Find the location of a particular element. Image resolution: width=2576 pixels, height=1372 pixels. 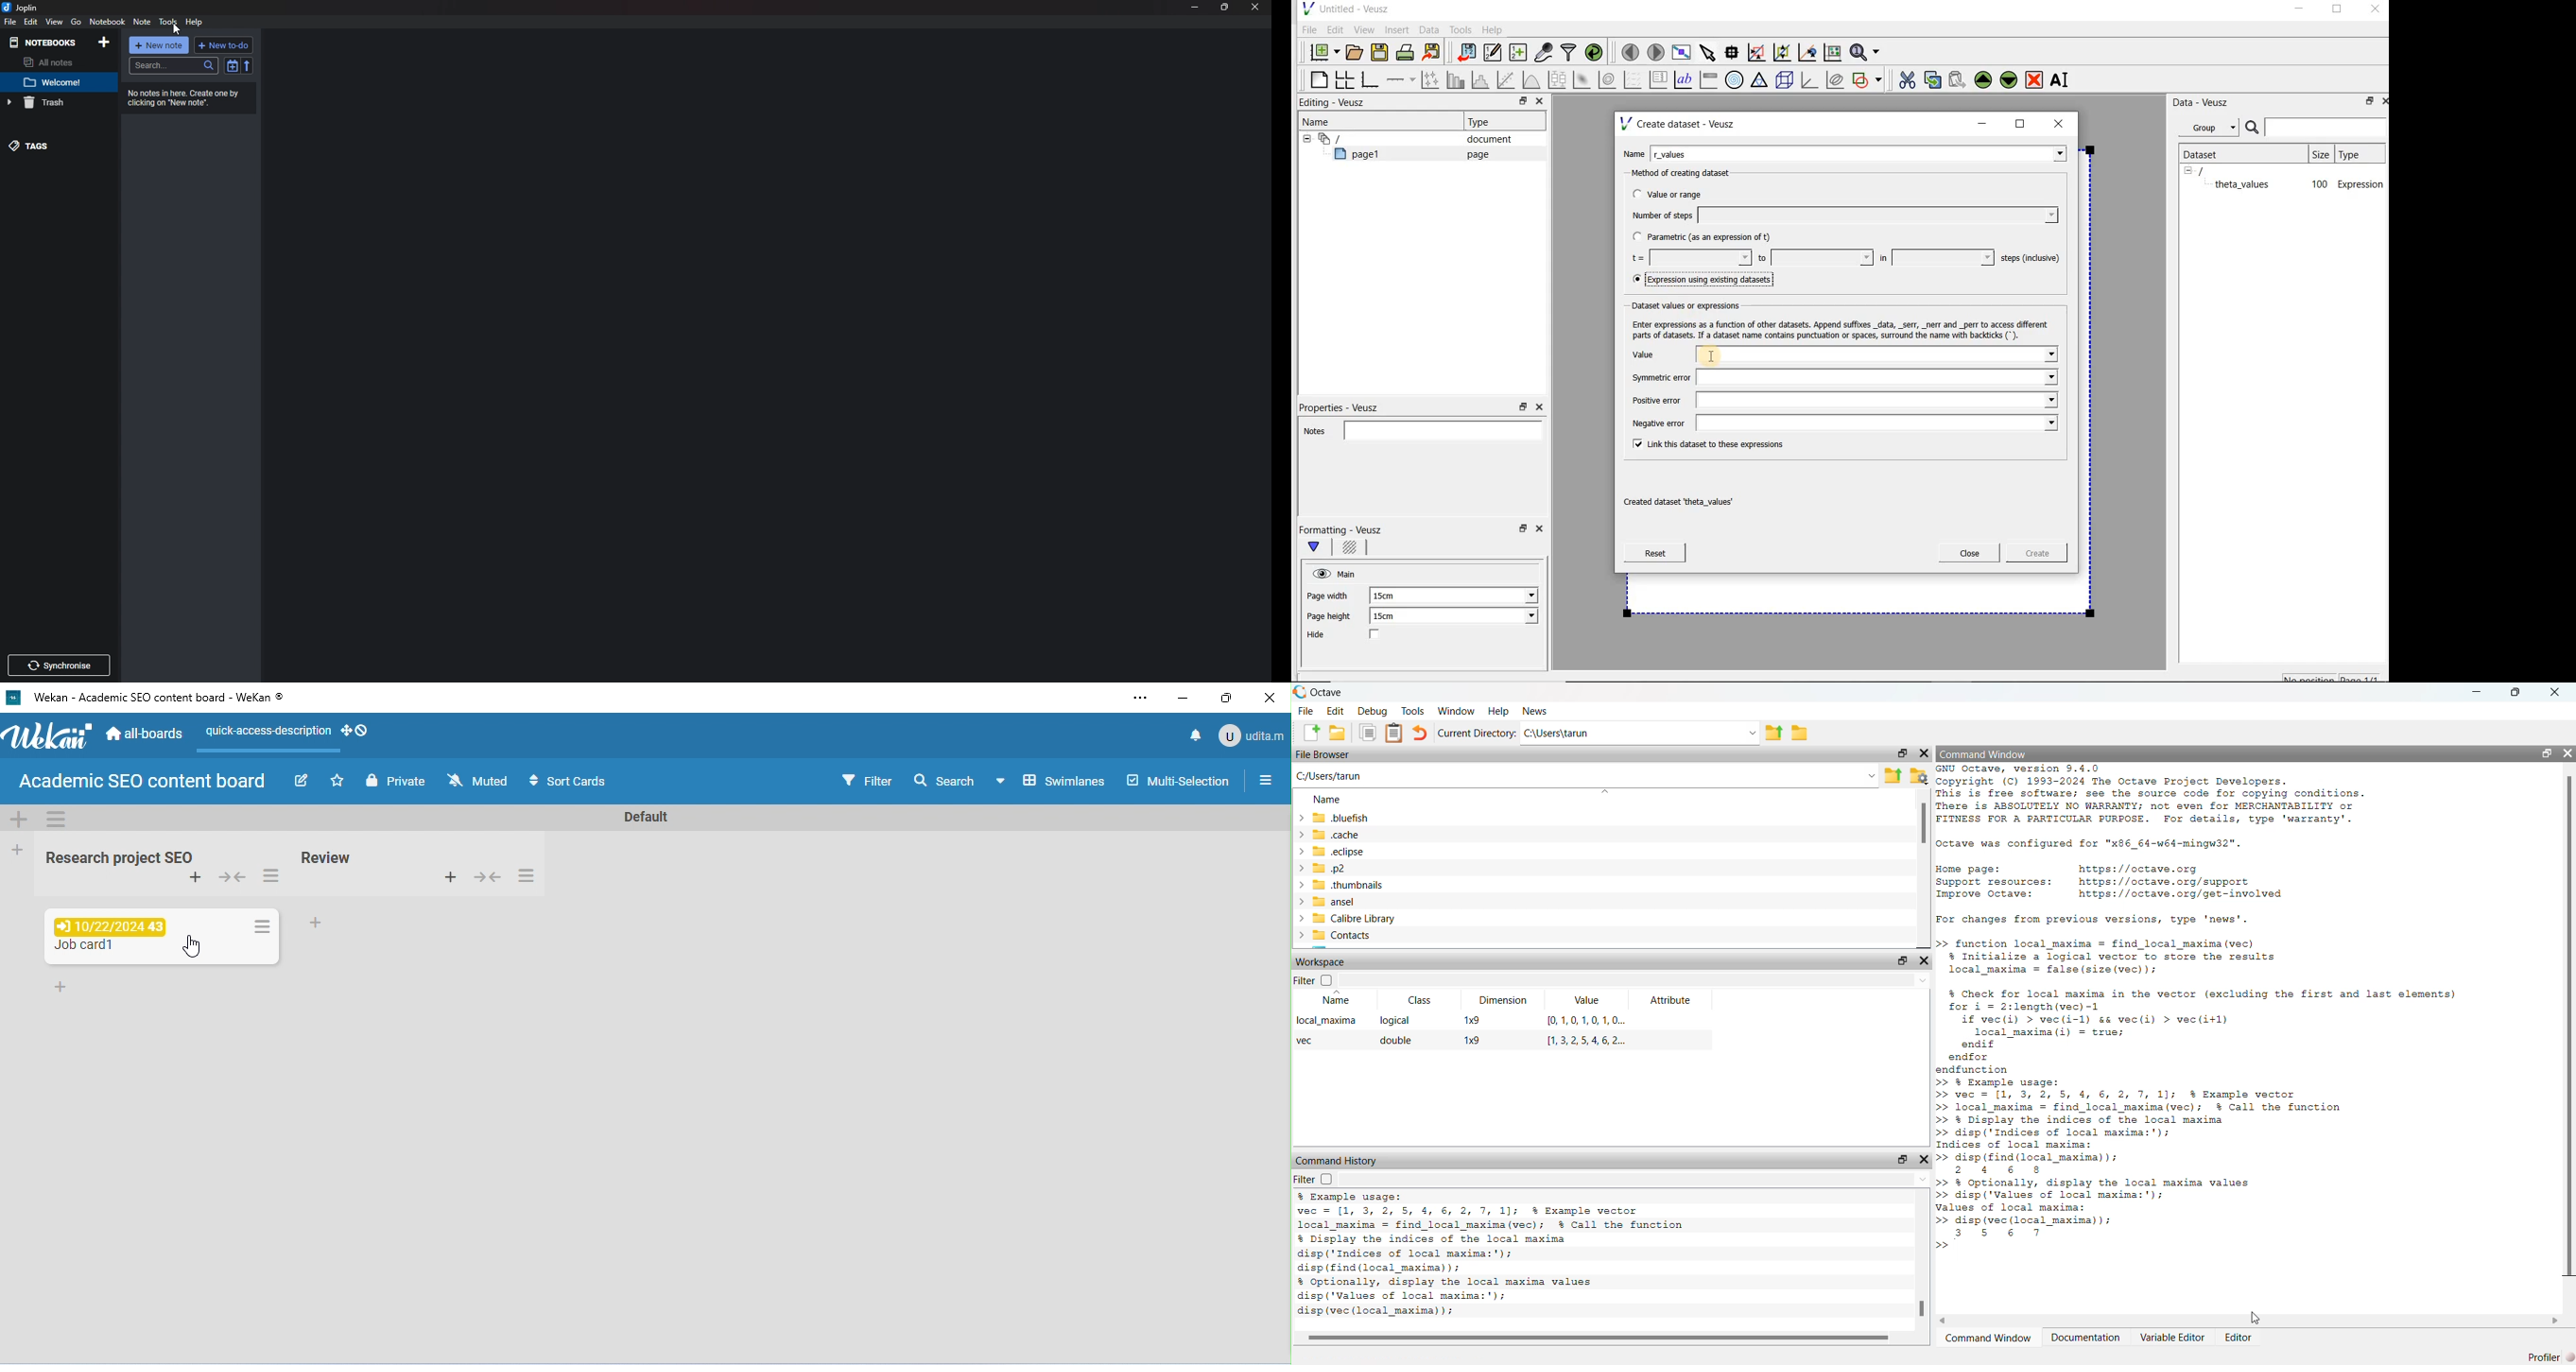

trash is located at coordinates (52, 103).